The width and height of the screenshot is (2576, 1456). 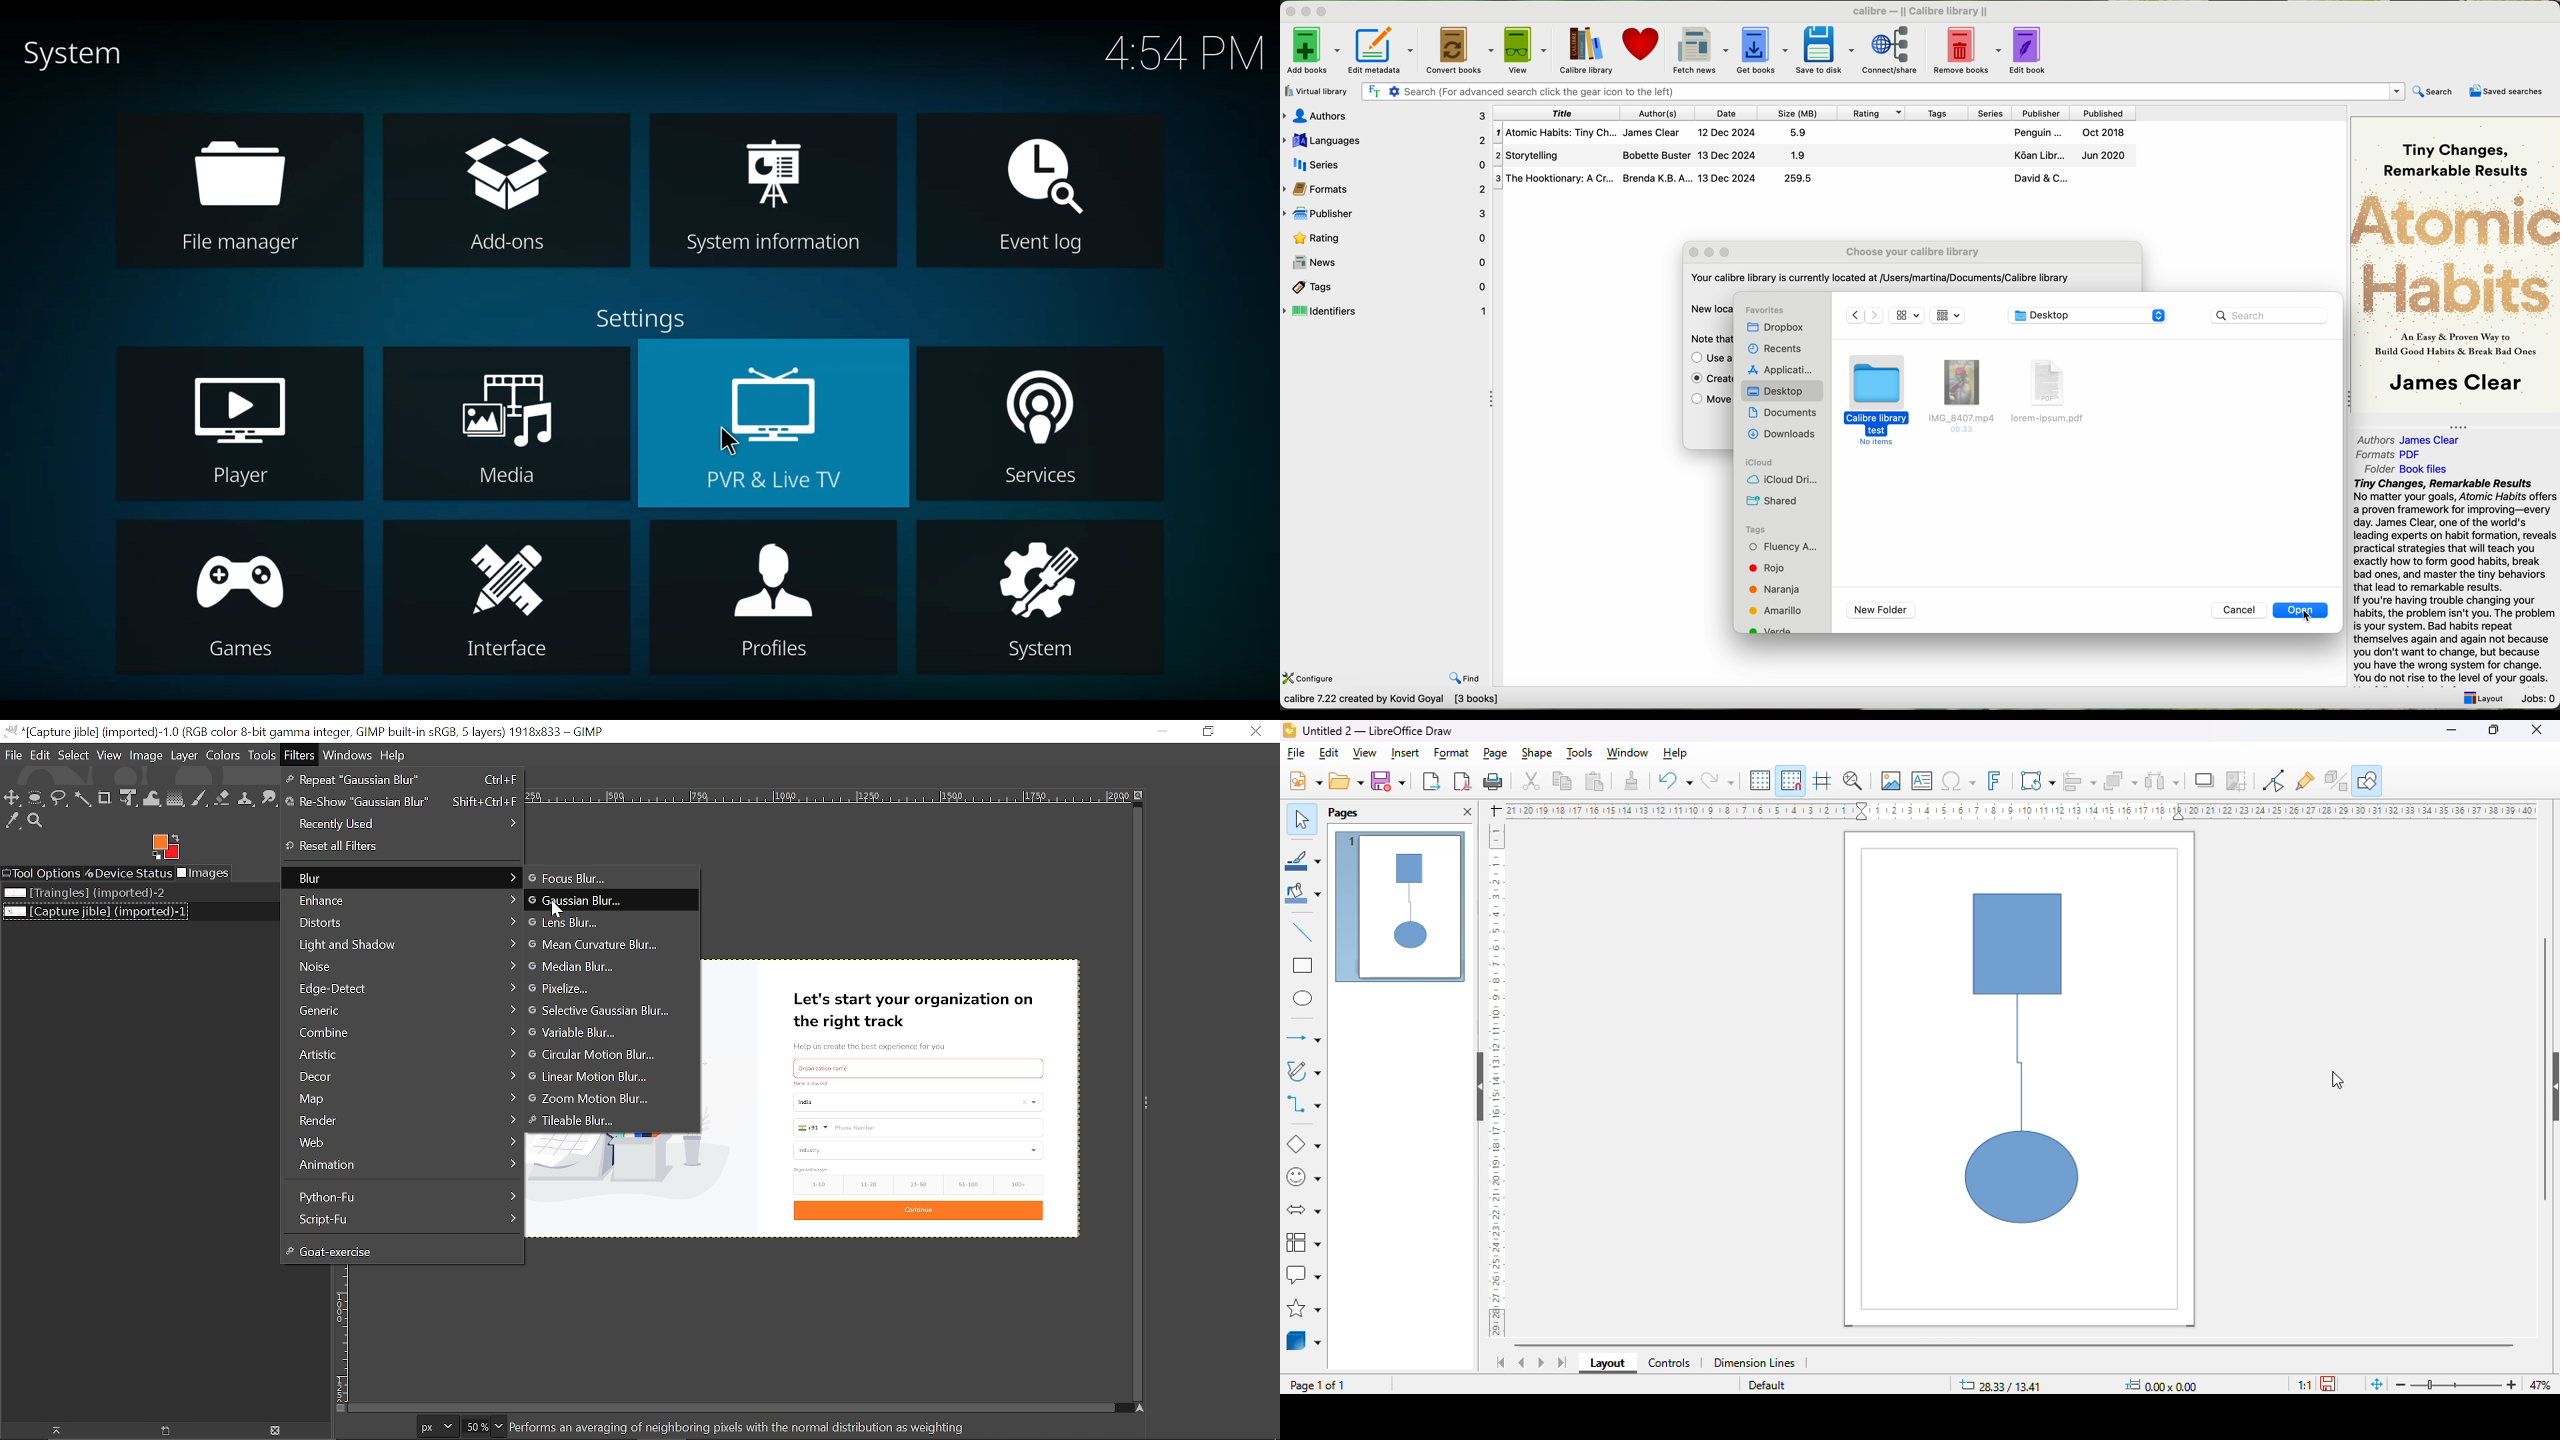 I want to click on published, so click(x=2103, y=112).